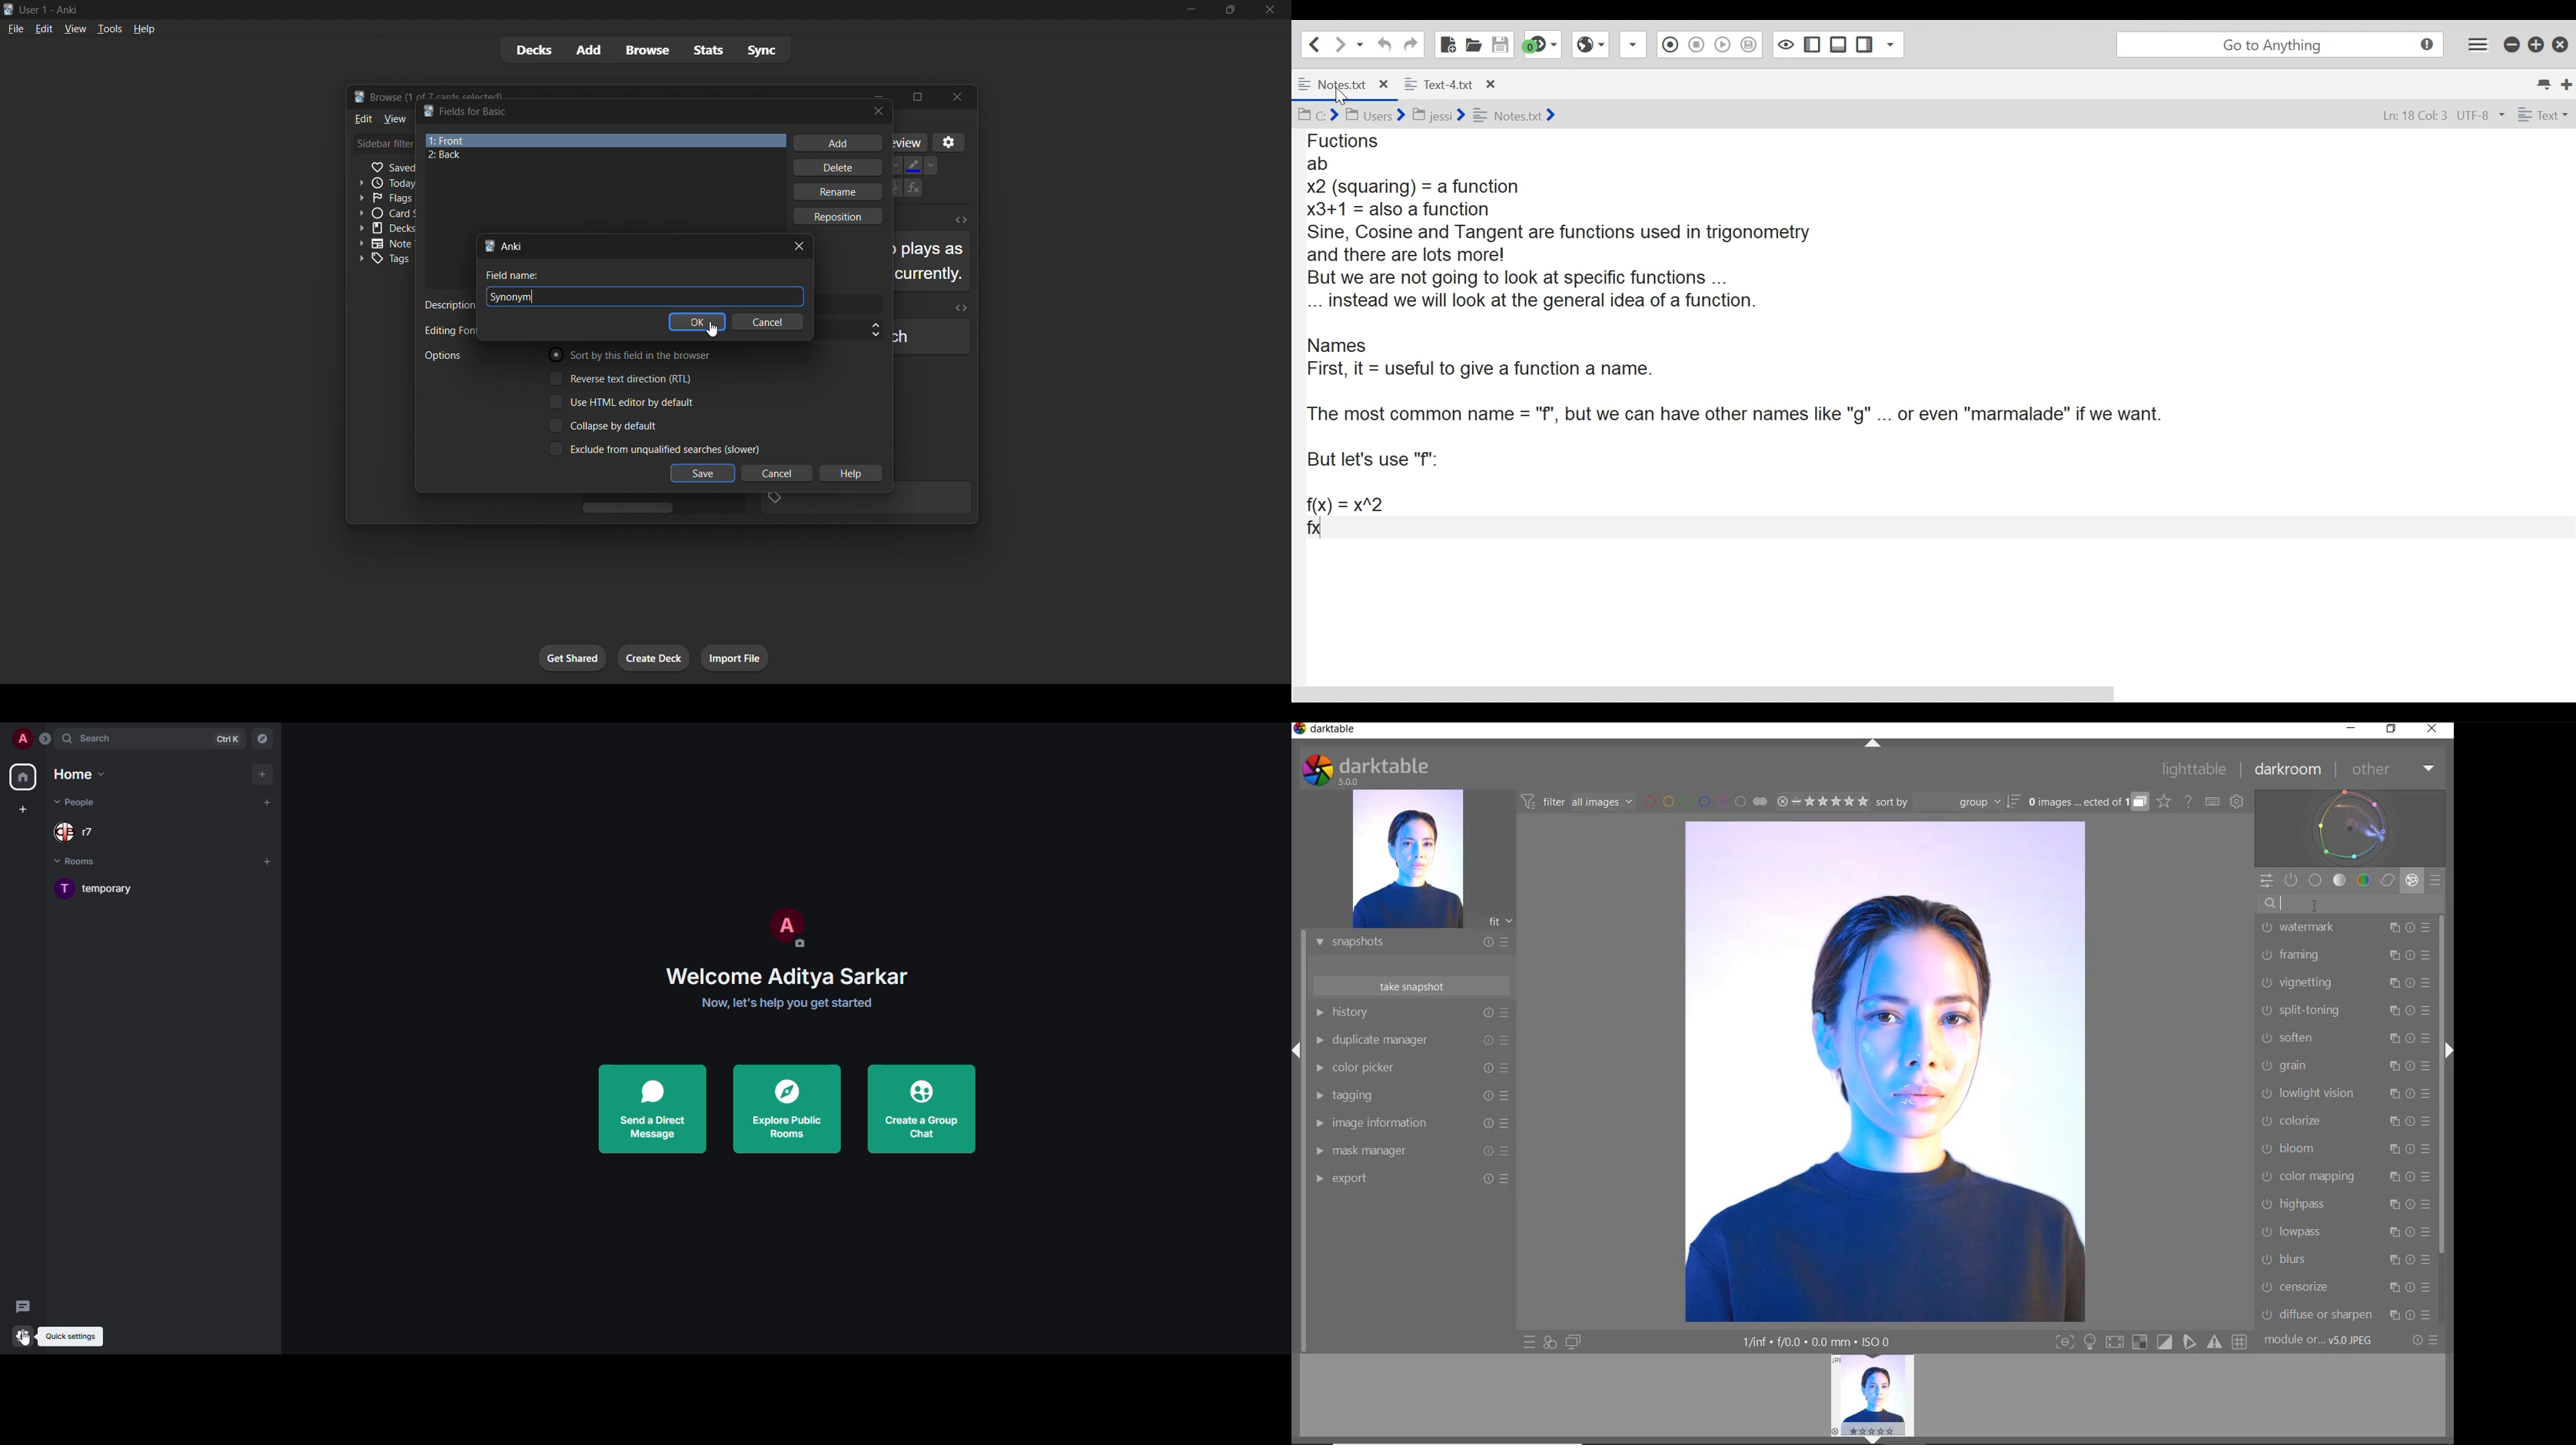 Image resolution: width=2576 pixels, height=1456 pixels. Describe the element at coordinates (2344, 1037) in the screenshot. I see `SOFTEN` at that location.